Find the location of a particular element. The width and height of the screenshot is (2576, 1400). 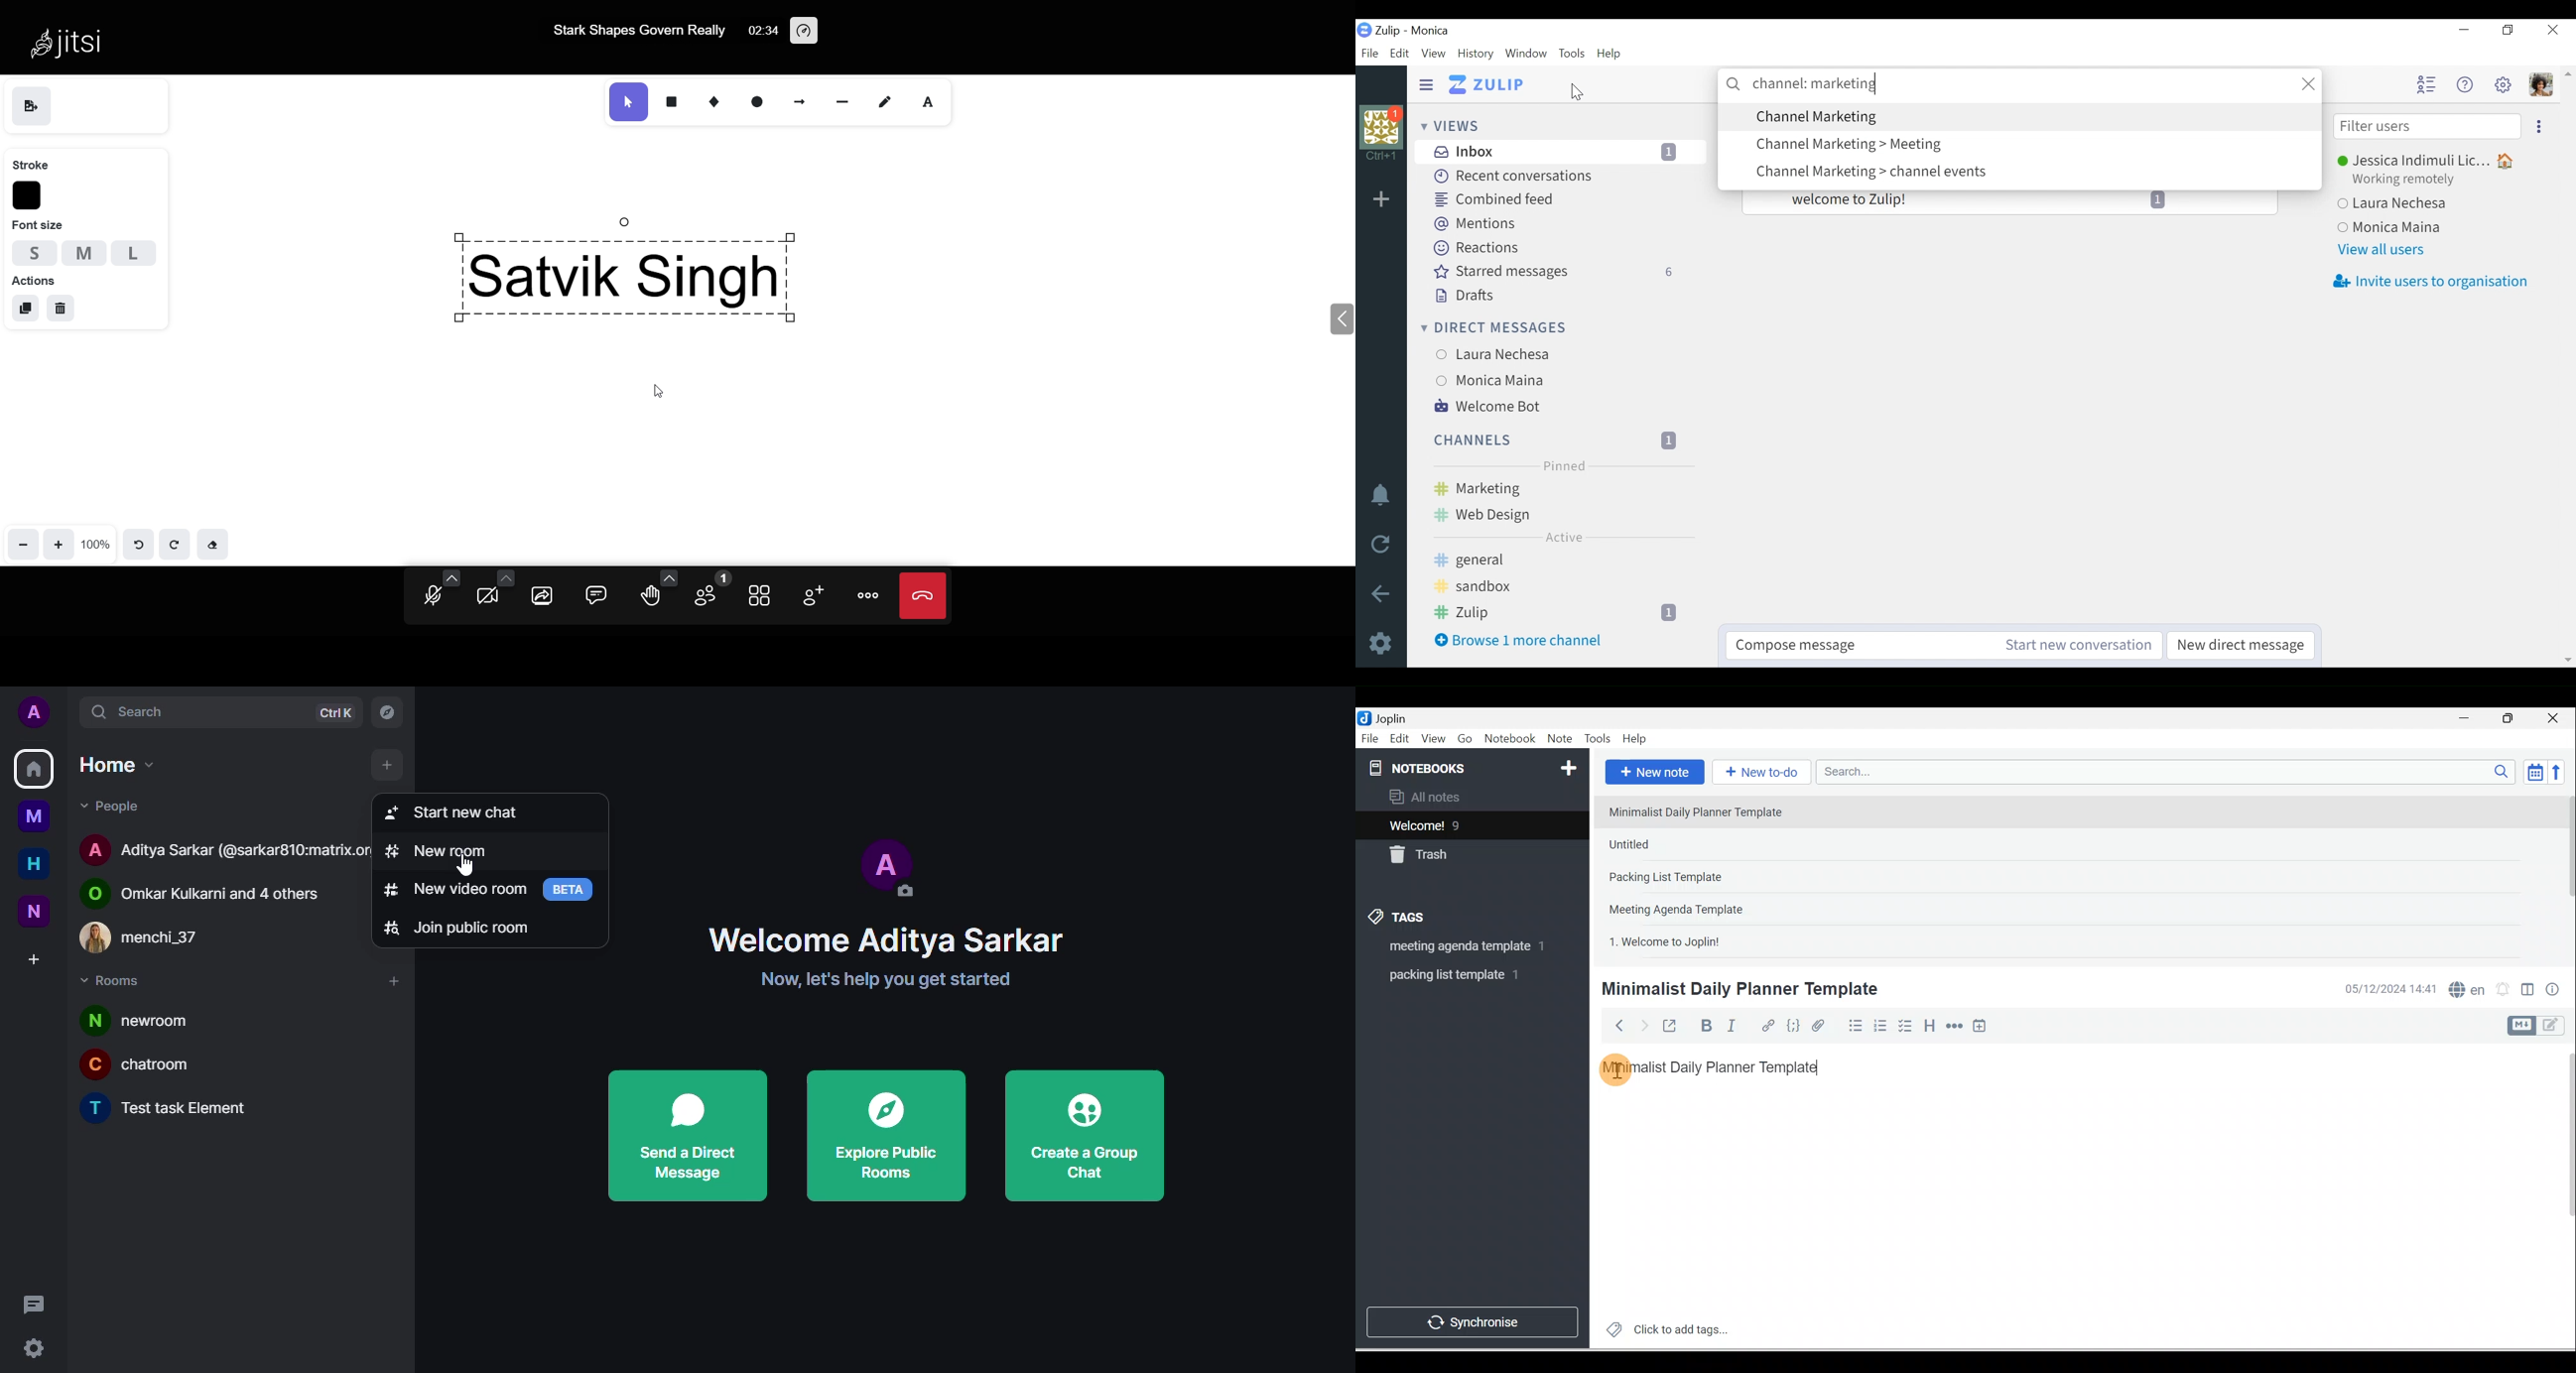

Tools is located at coordinates (1597, 739).